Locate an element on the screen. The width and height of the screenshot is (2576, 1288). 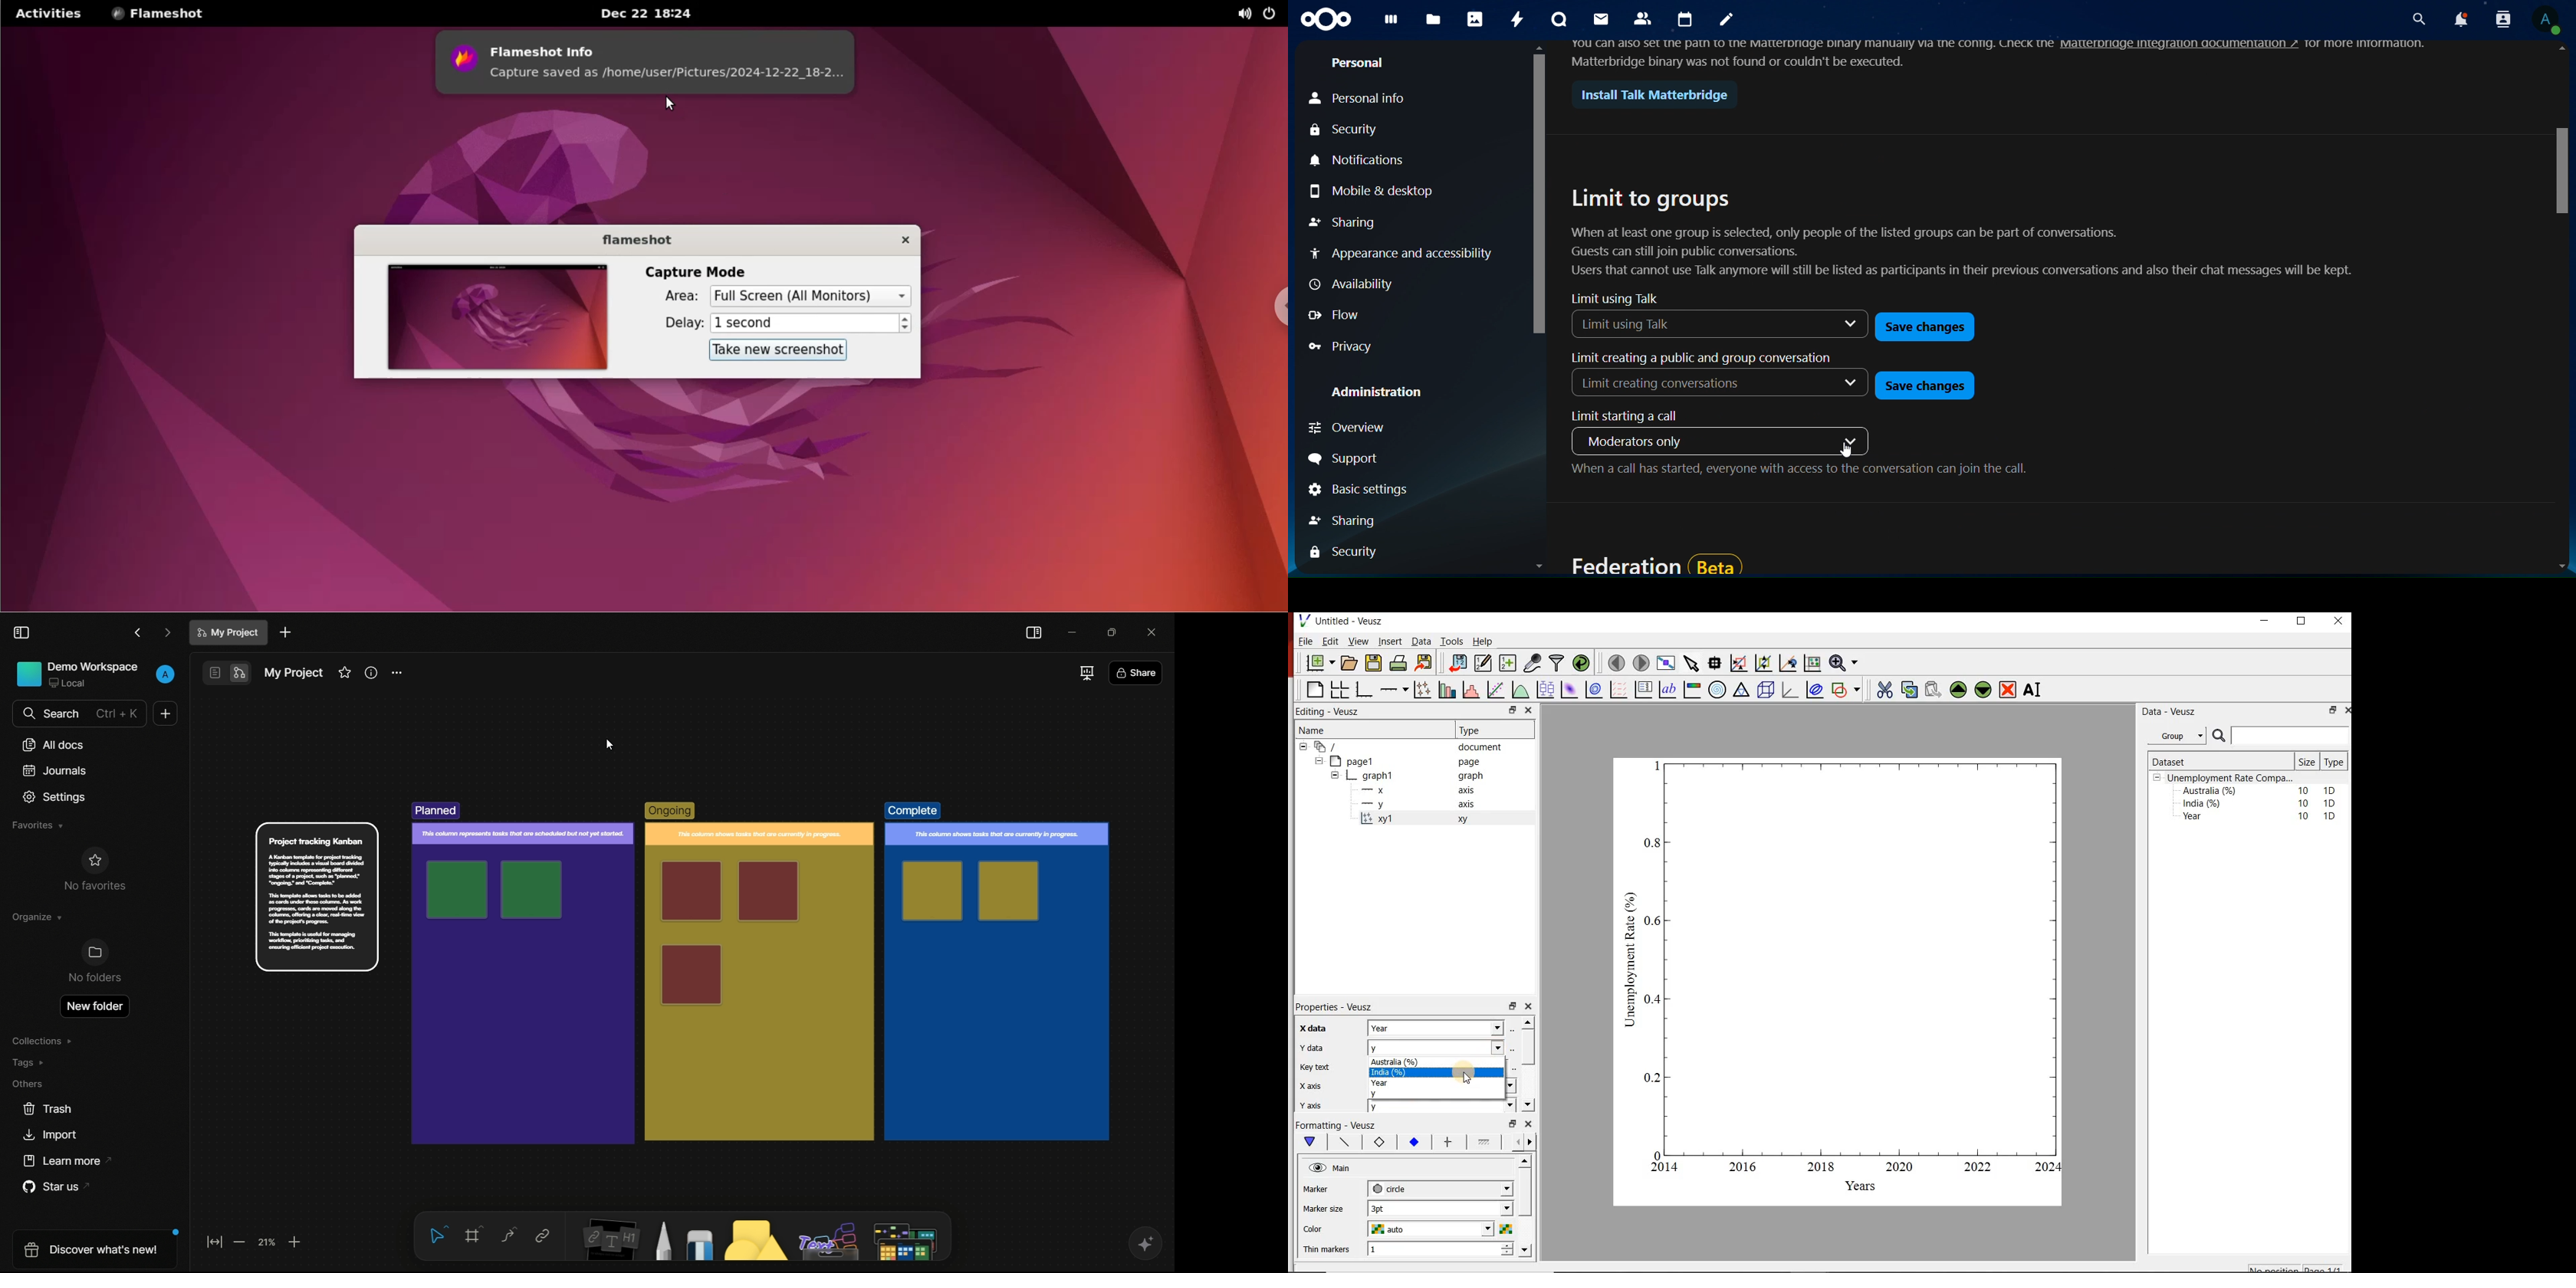
flow is located at coordinates (1342, 314).